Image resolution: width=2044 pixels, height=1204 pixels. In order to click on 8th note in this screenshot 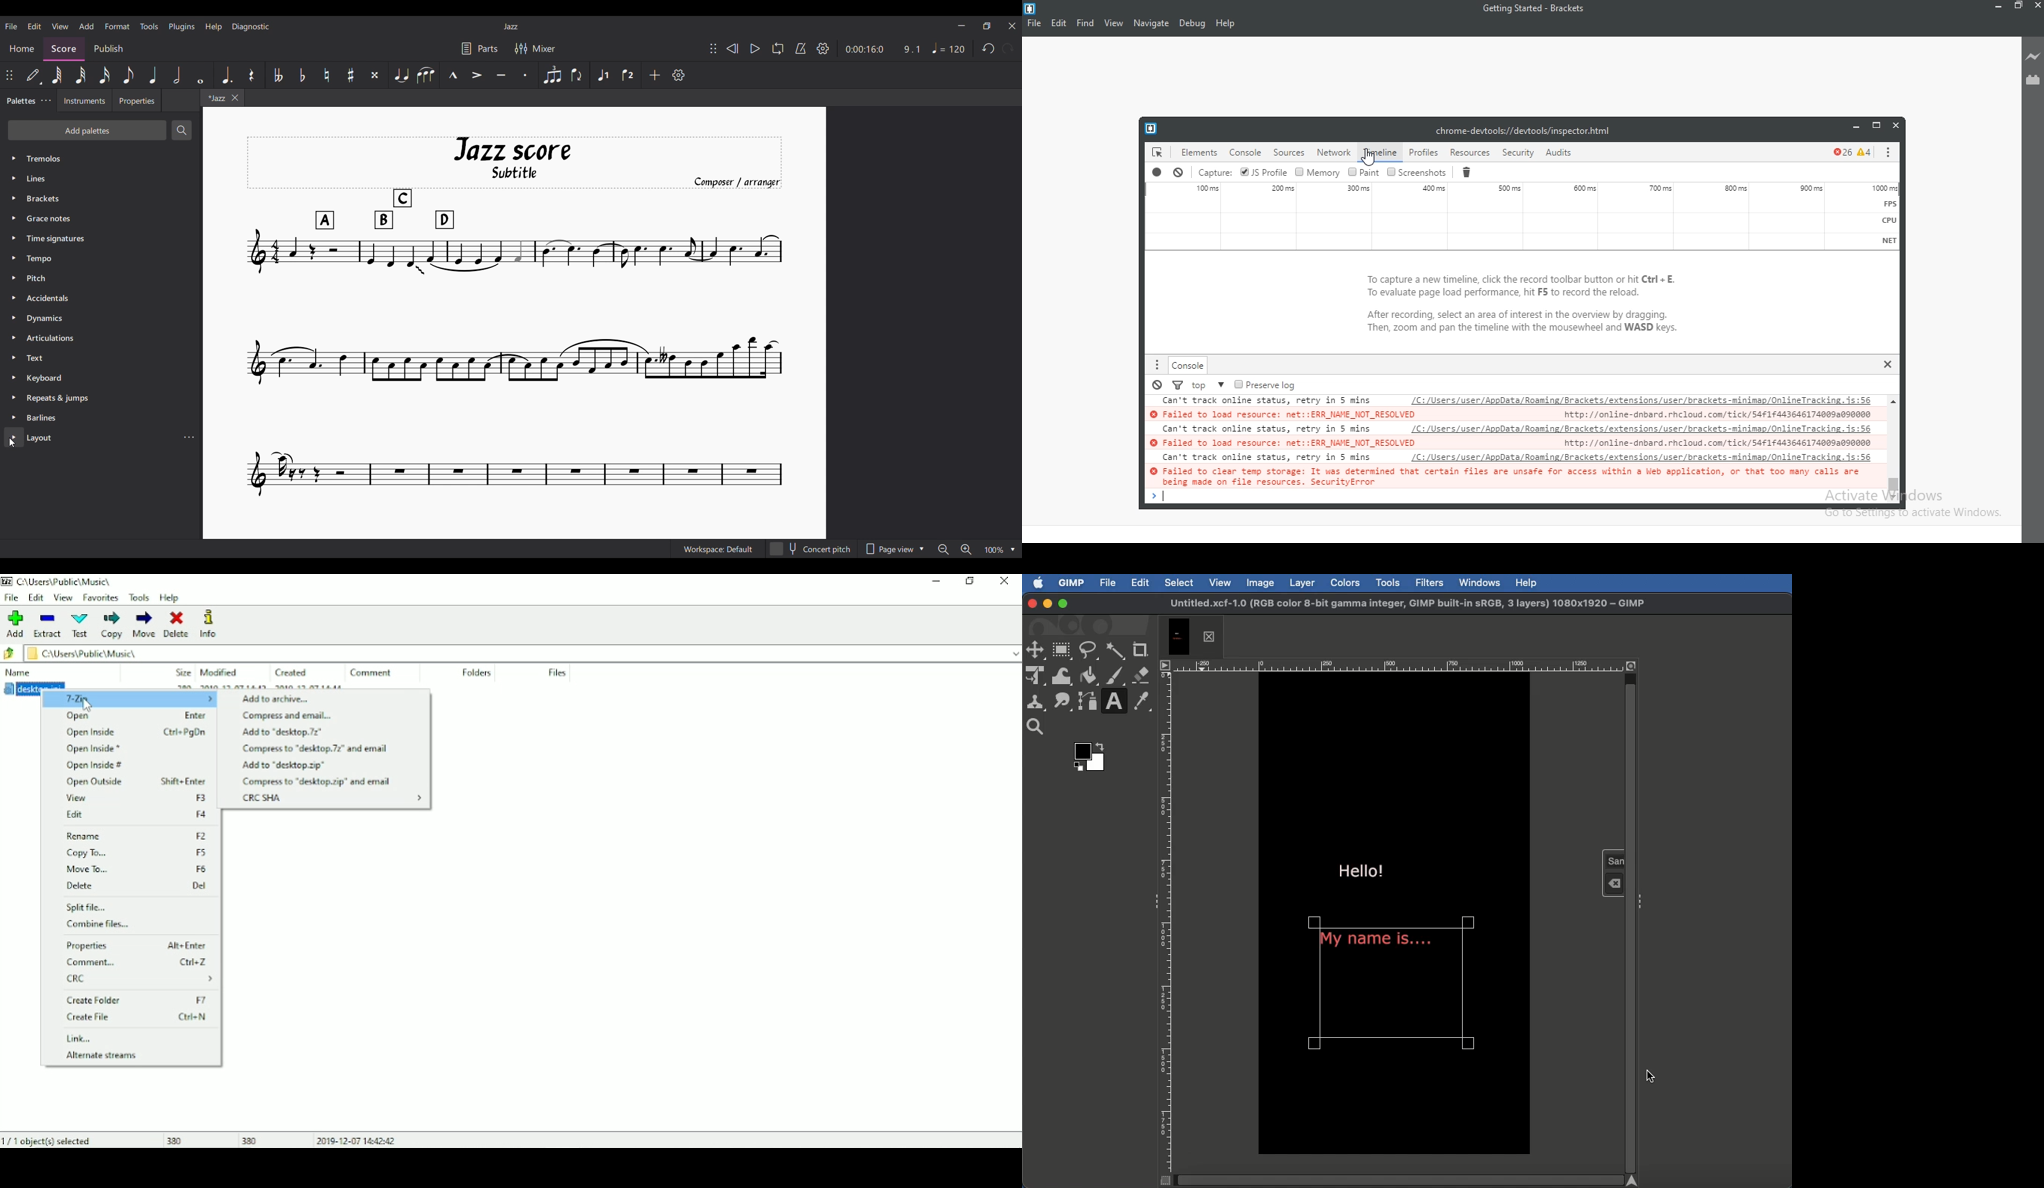, I will do `click(129, 75)`.